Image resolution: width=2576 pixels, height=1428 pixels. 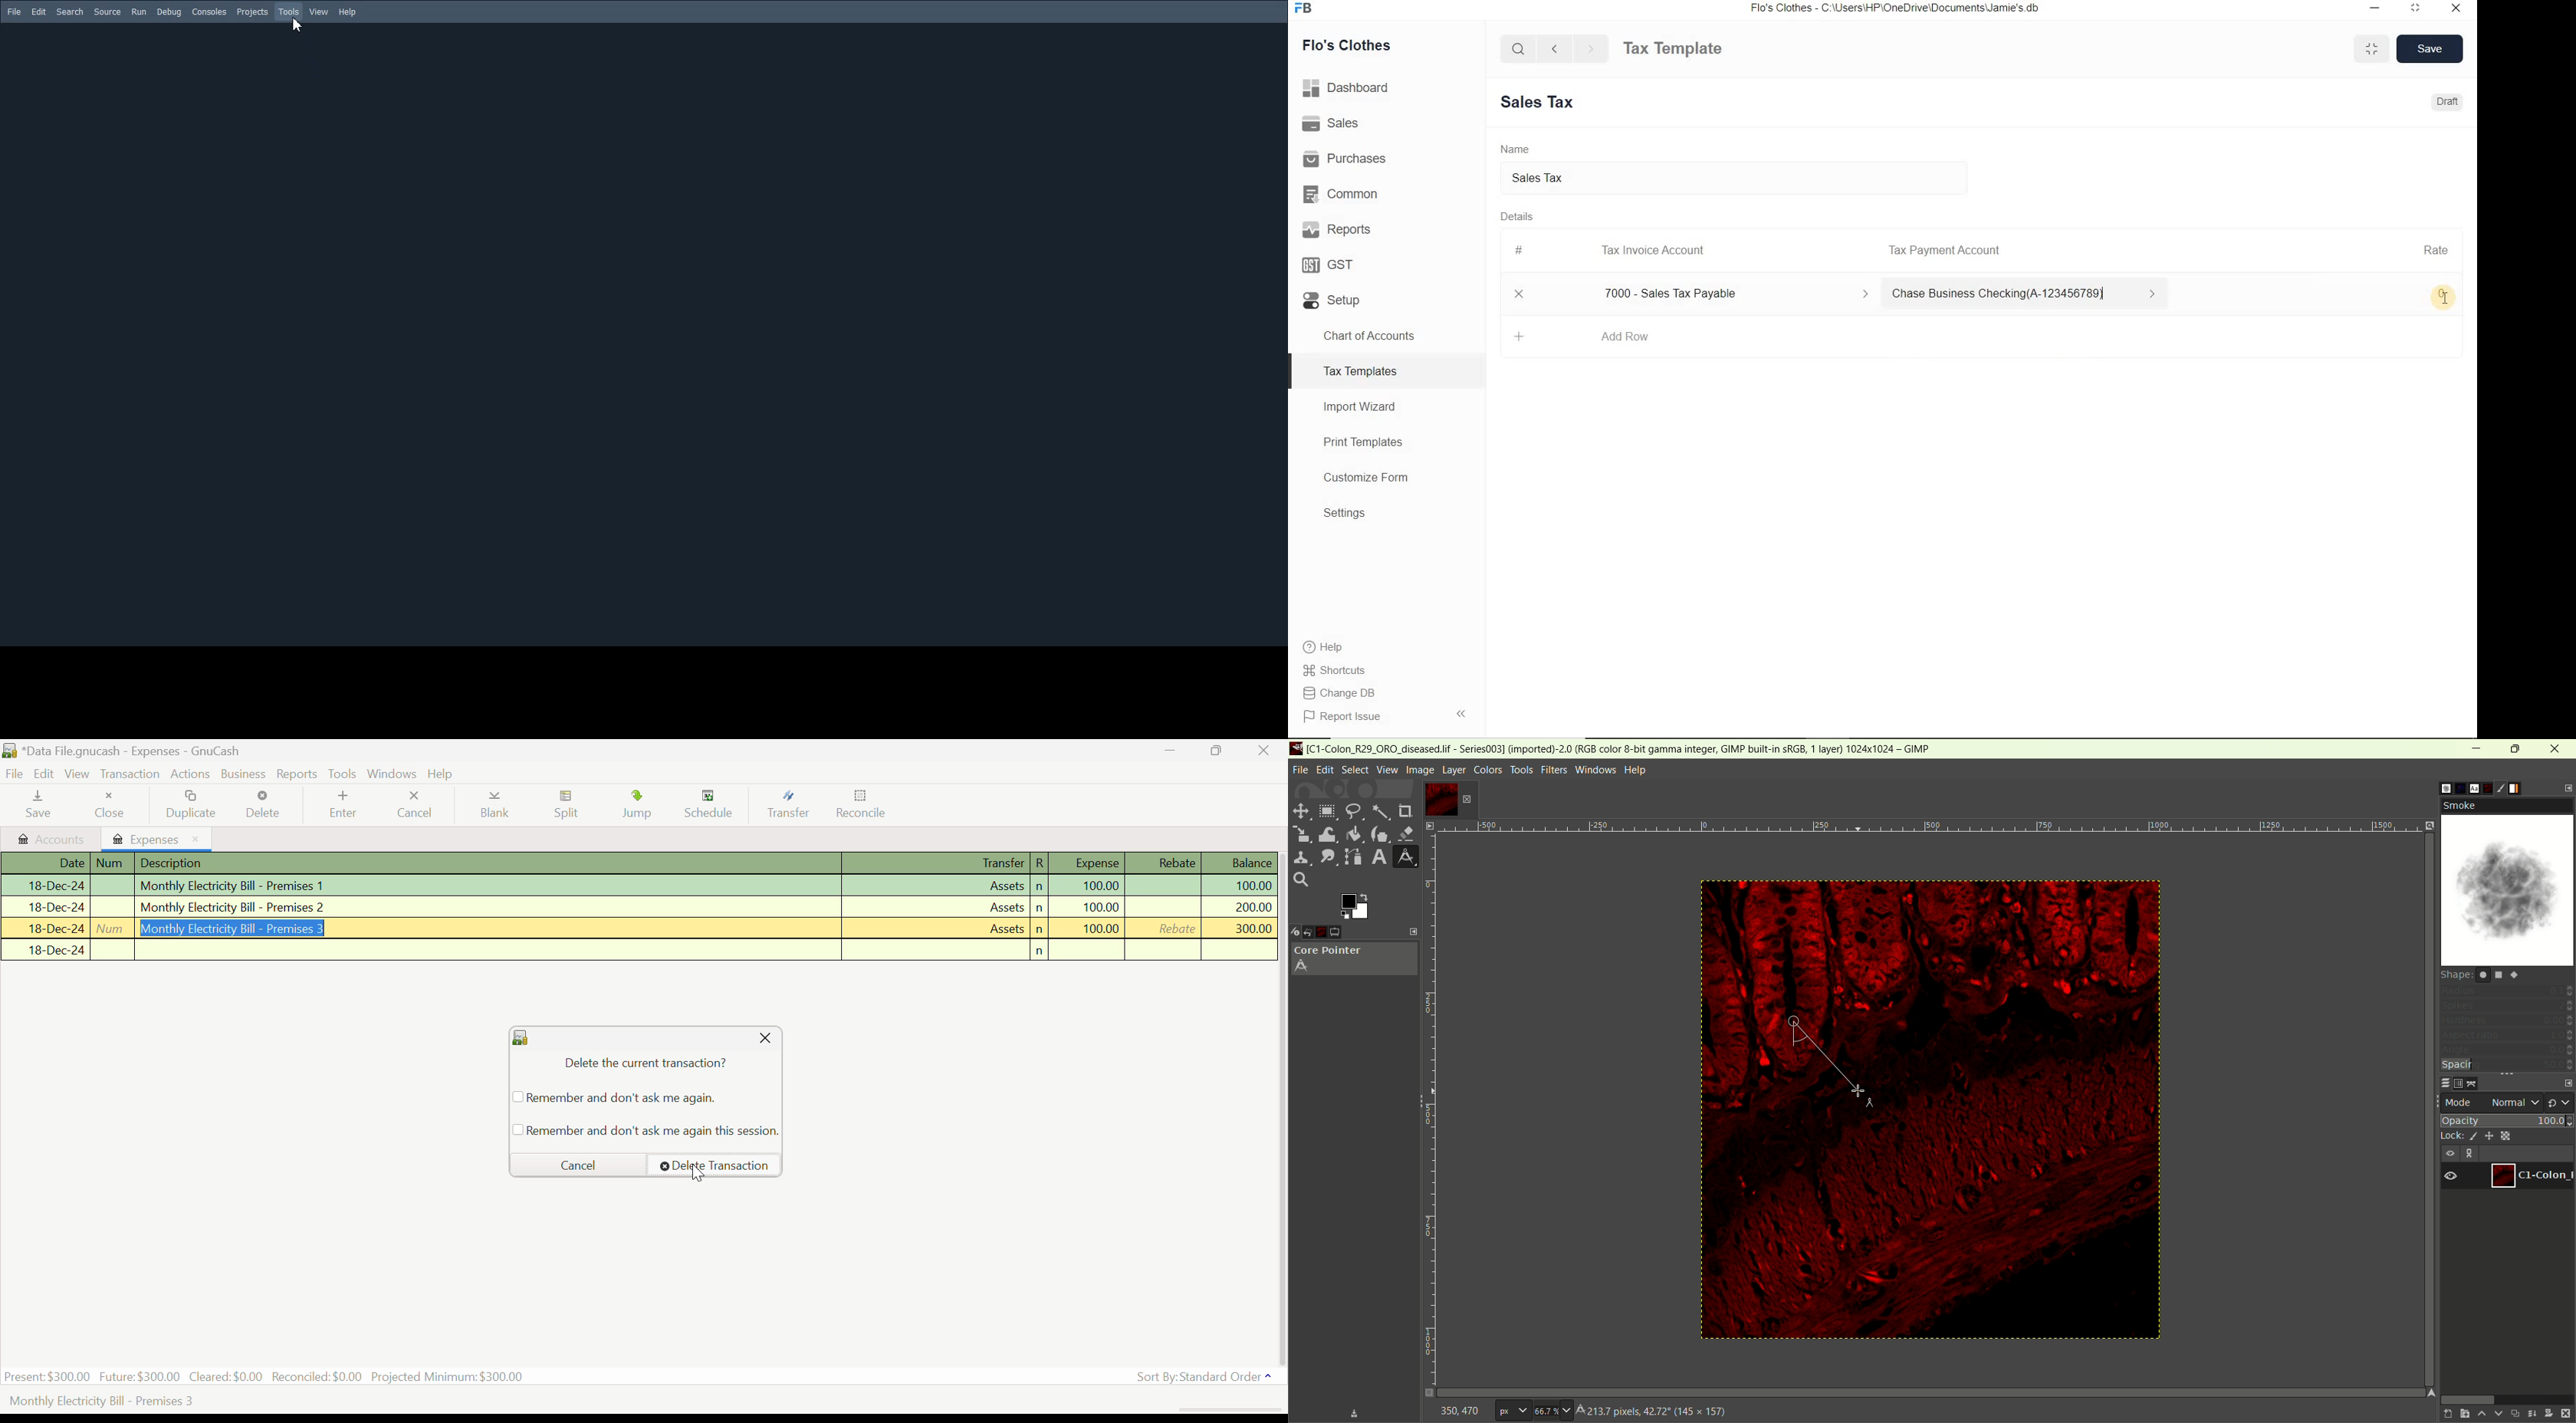 I want to click on Close, so click(x=109, y=805).